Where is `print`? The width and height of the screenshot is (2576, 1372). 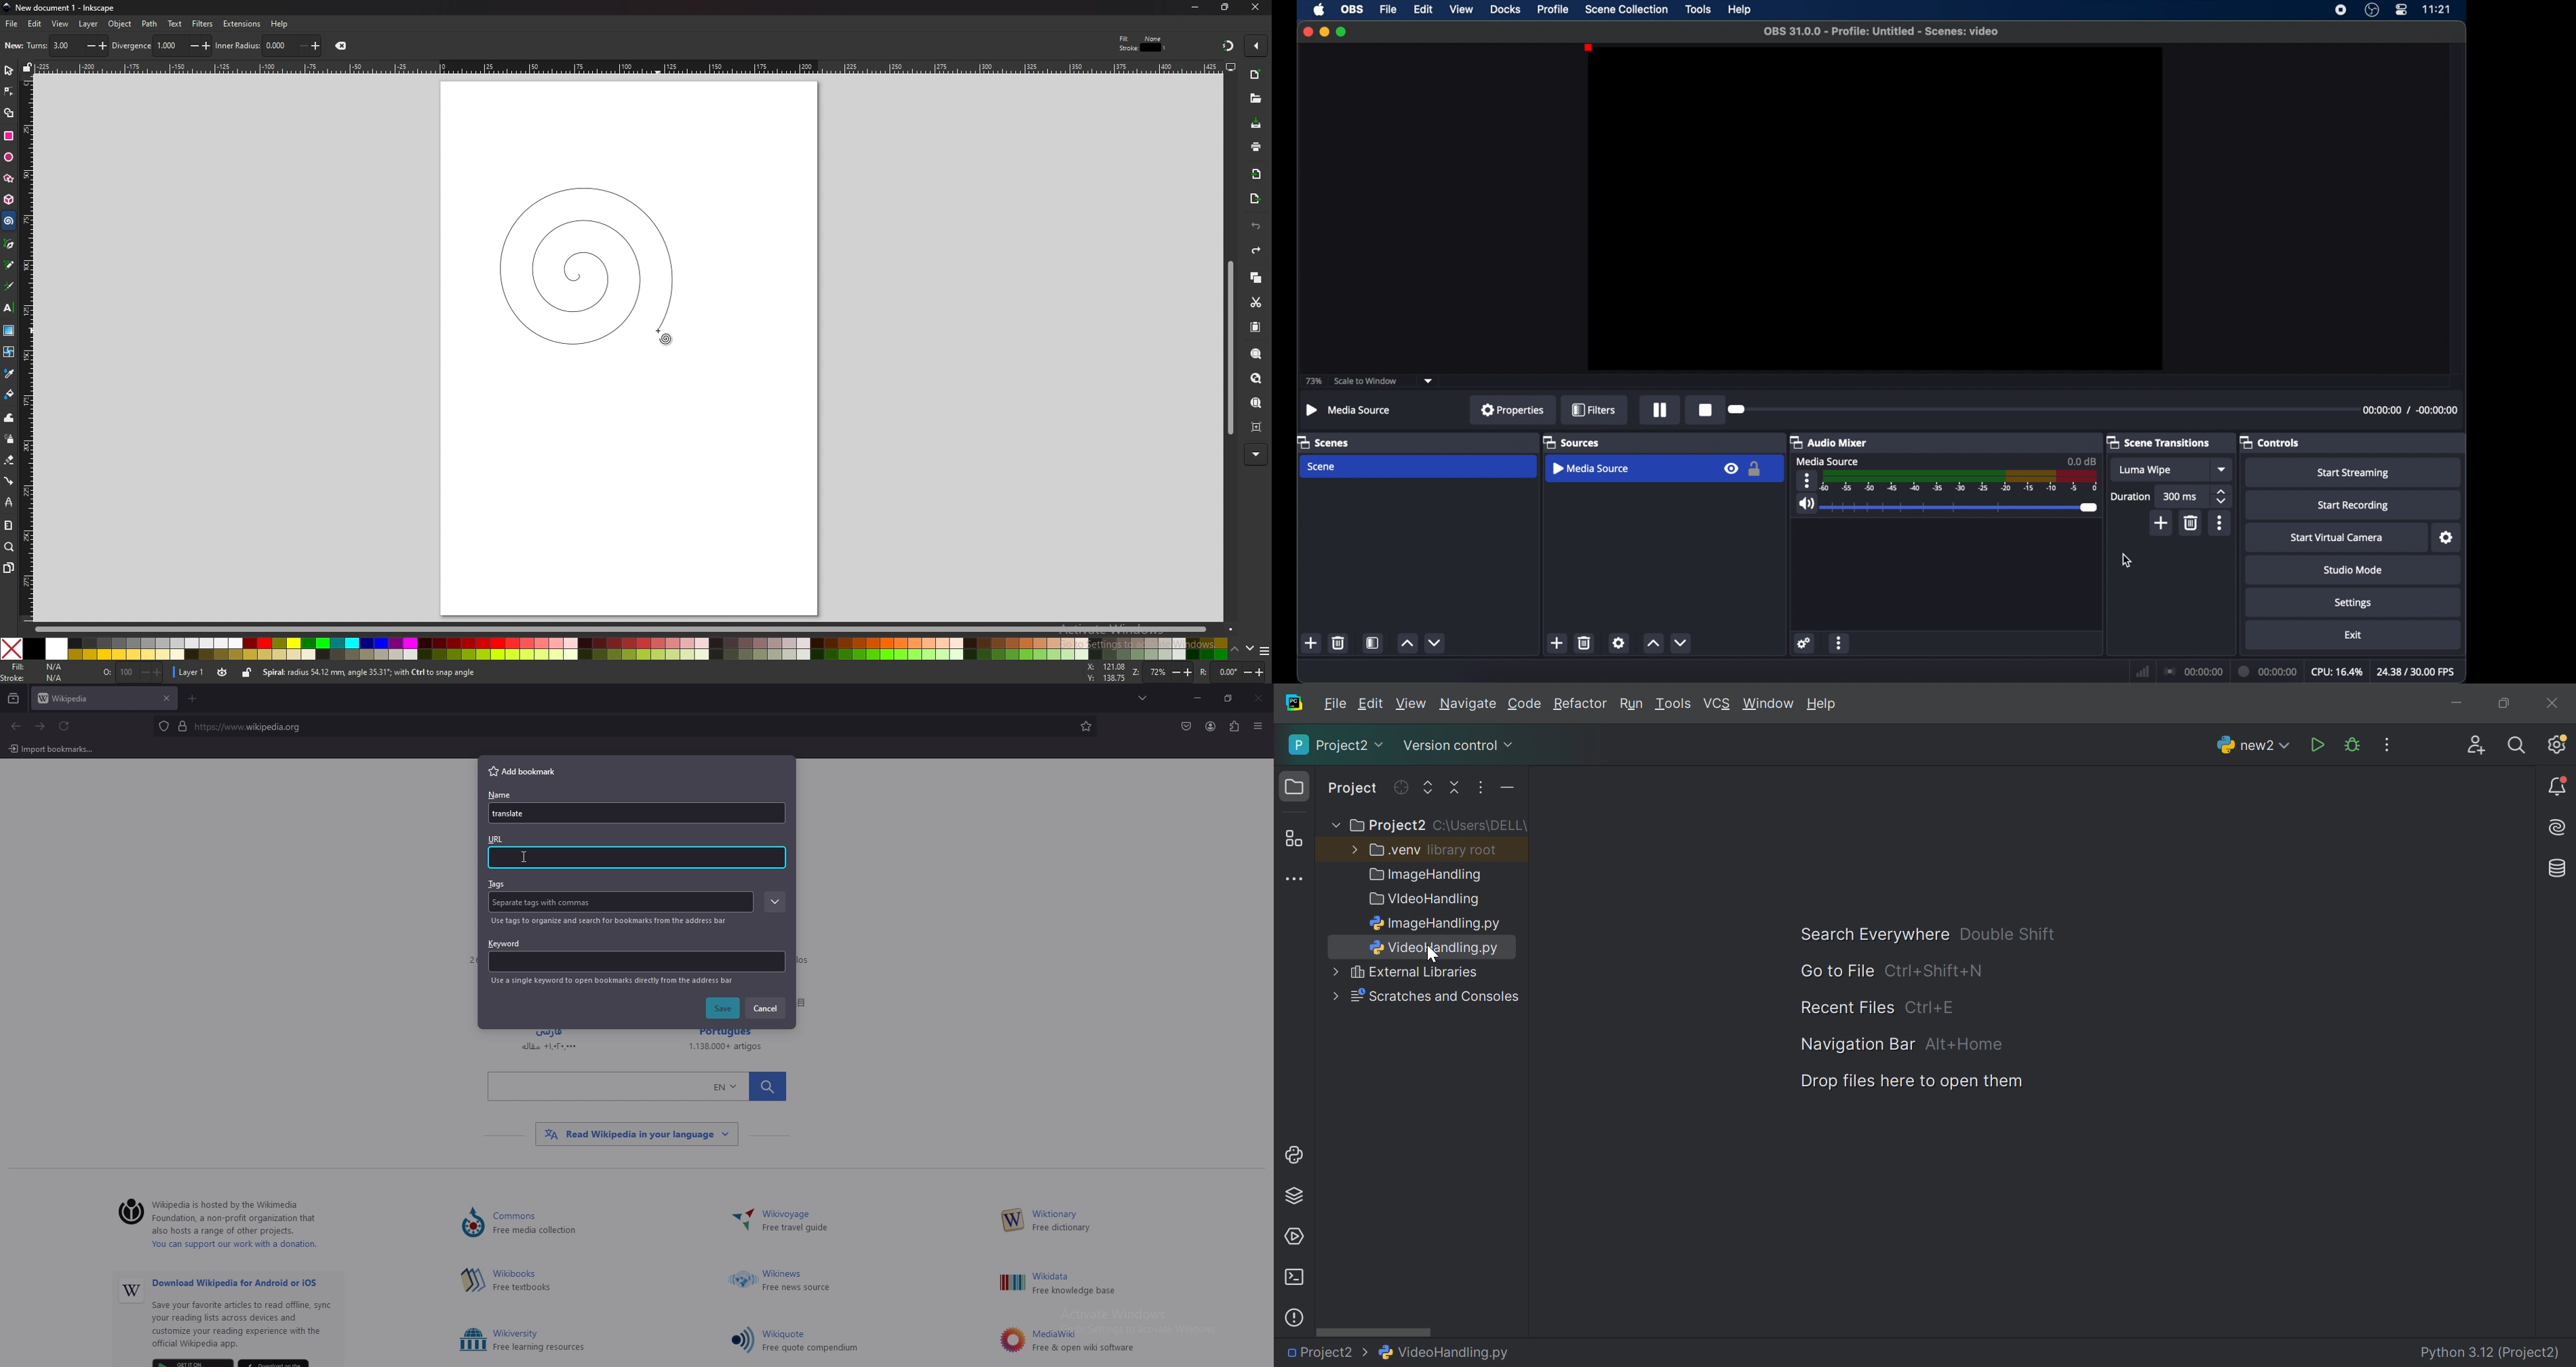 print is located at coordinates (1255, 146).